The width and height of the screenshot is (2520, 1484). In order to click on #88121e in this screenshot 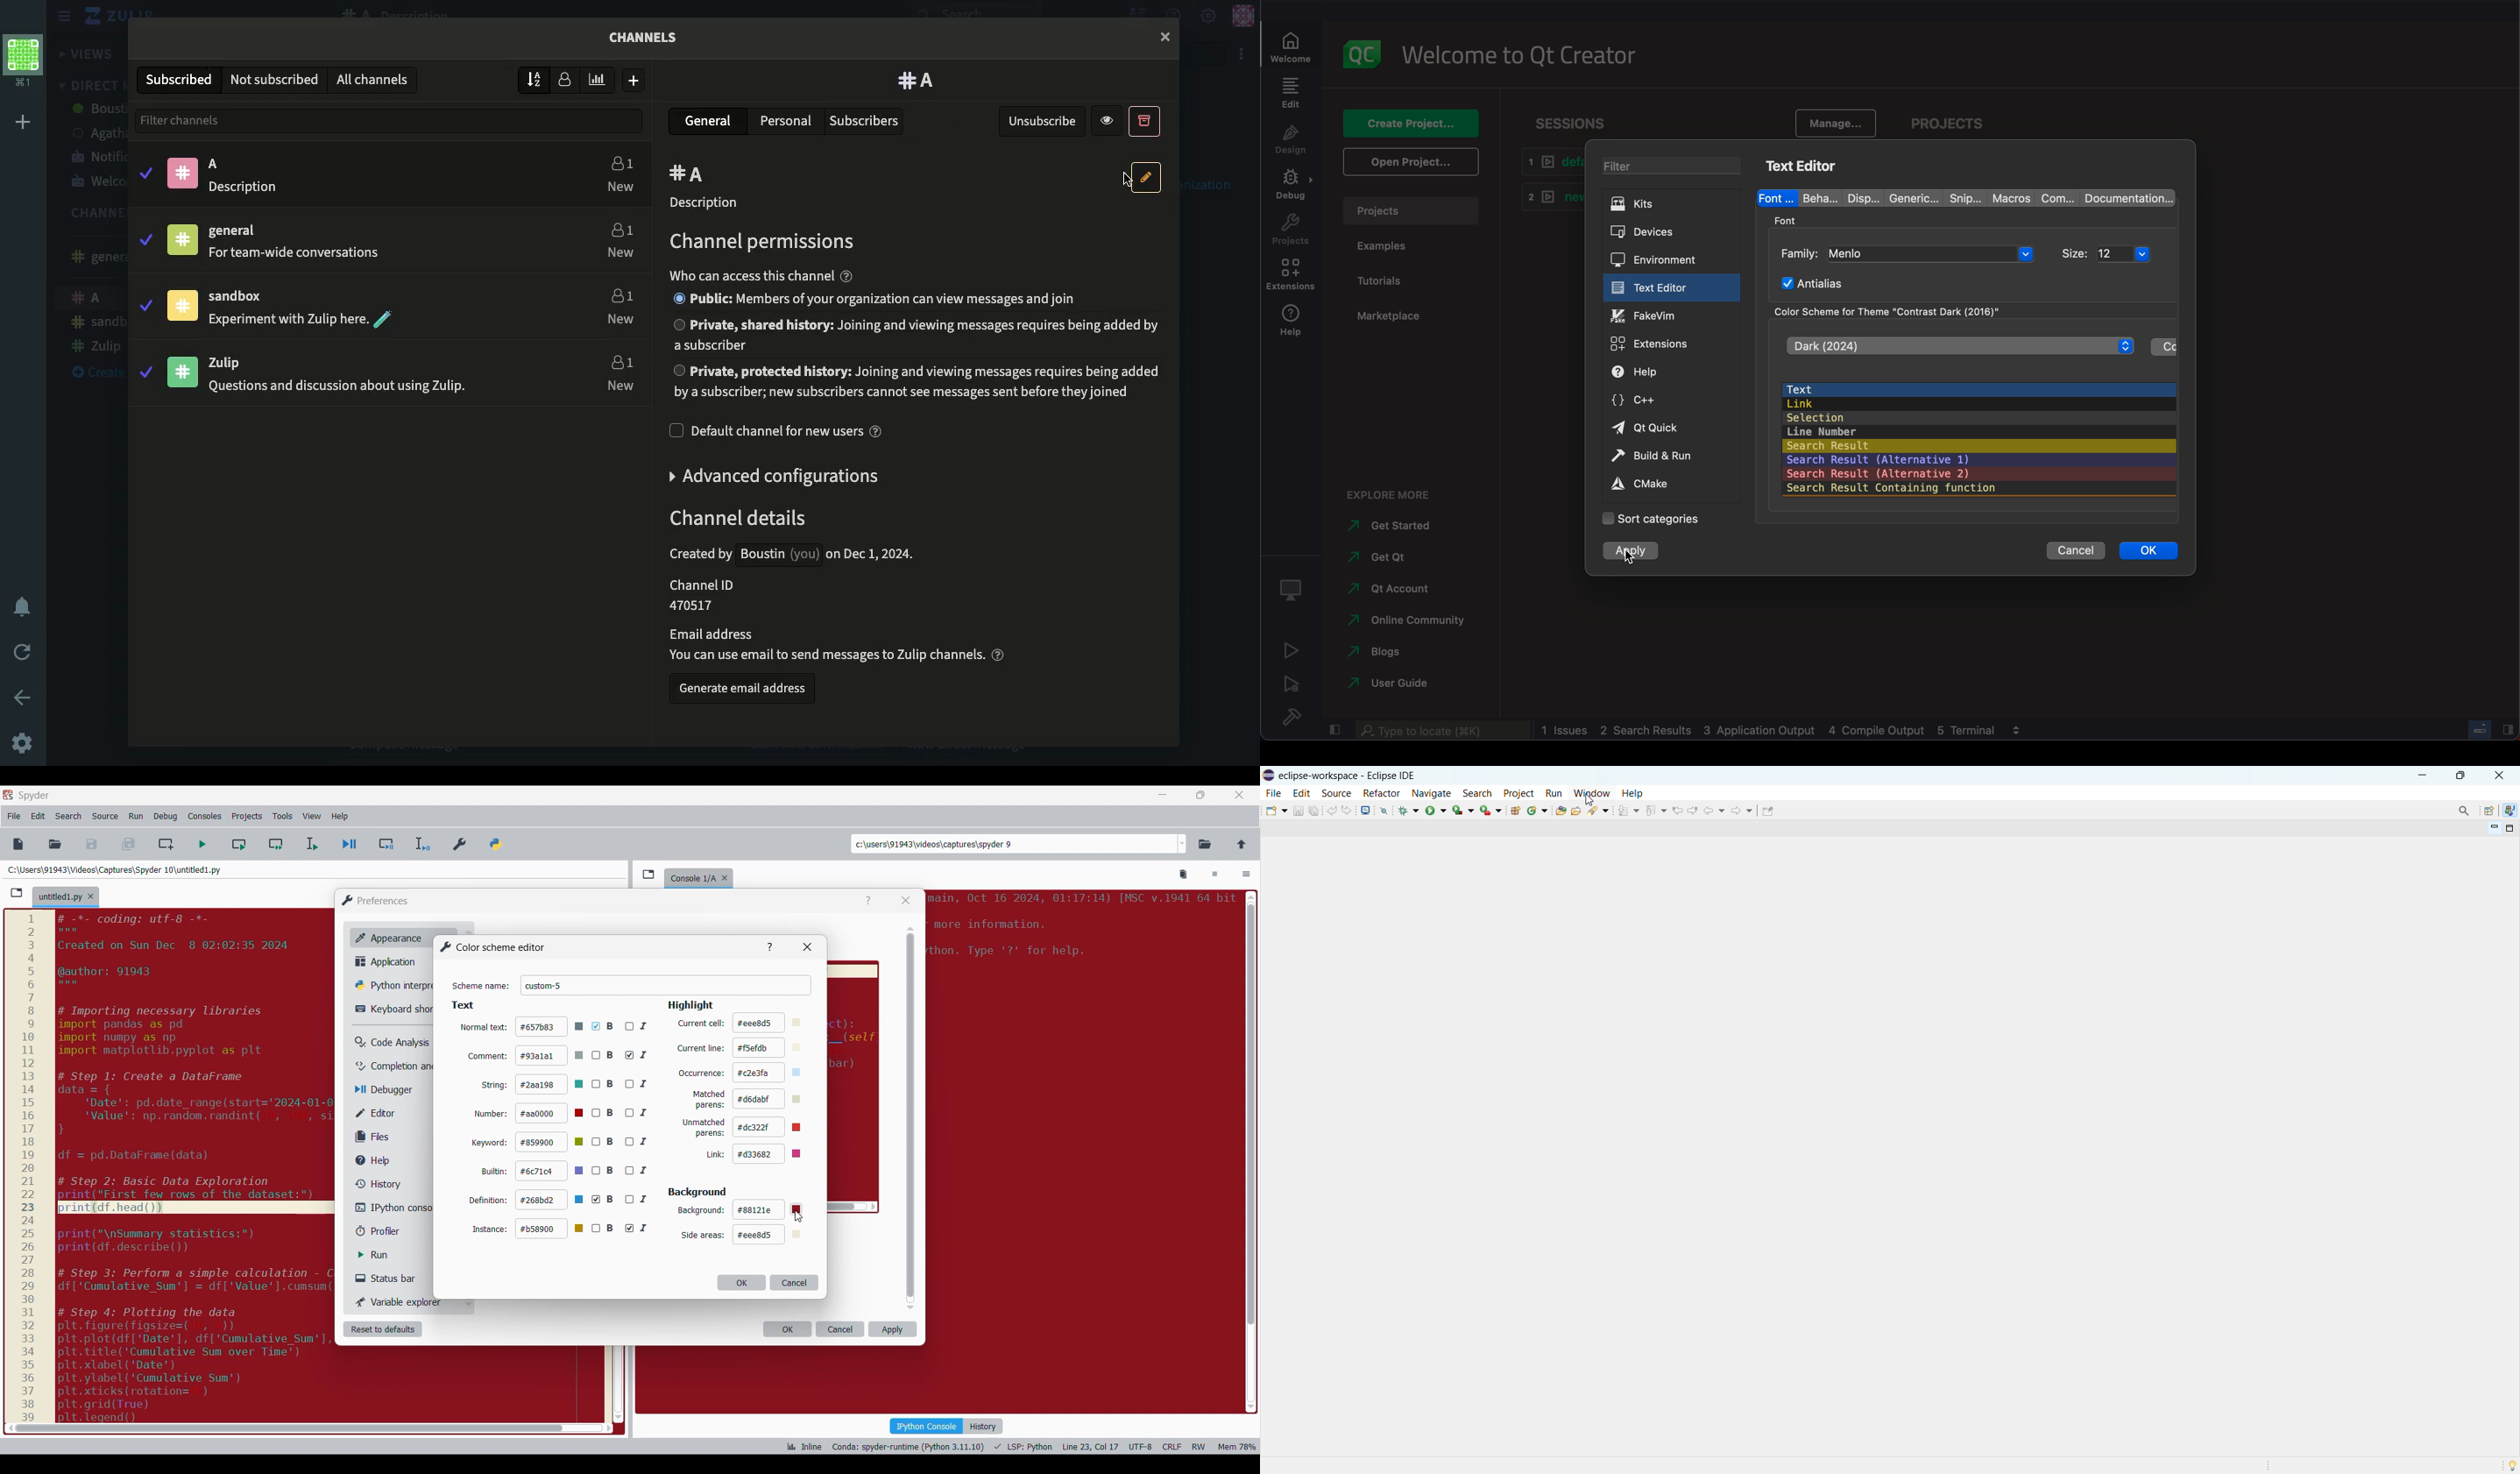, I will do `click(769, 1210)`.